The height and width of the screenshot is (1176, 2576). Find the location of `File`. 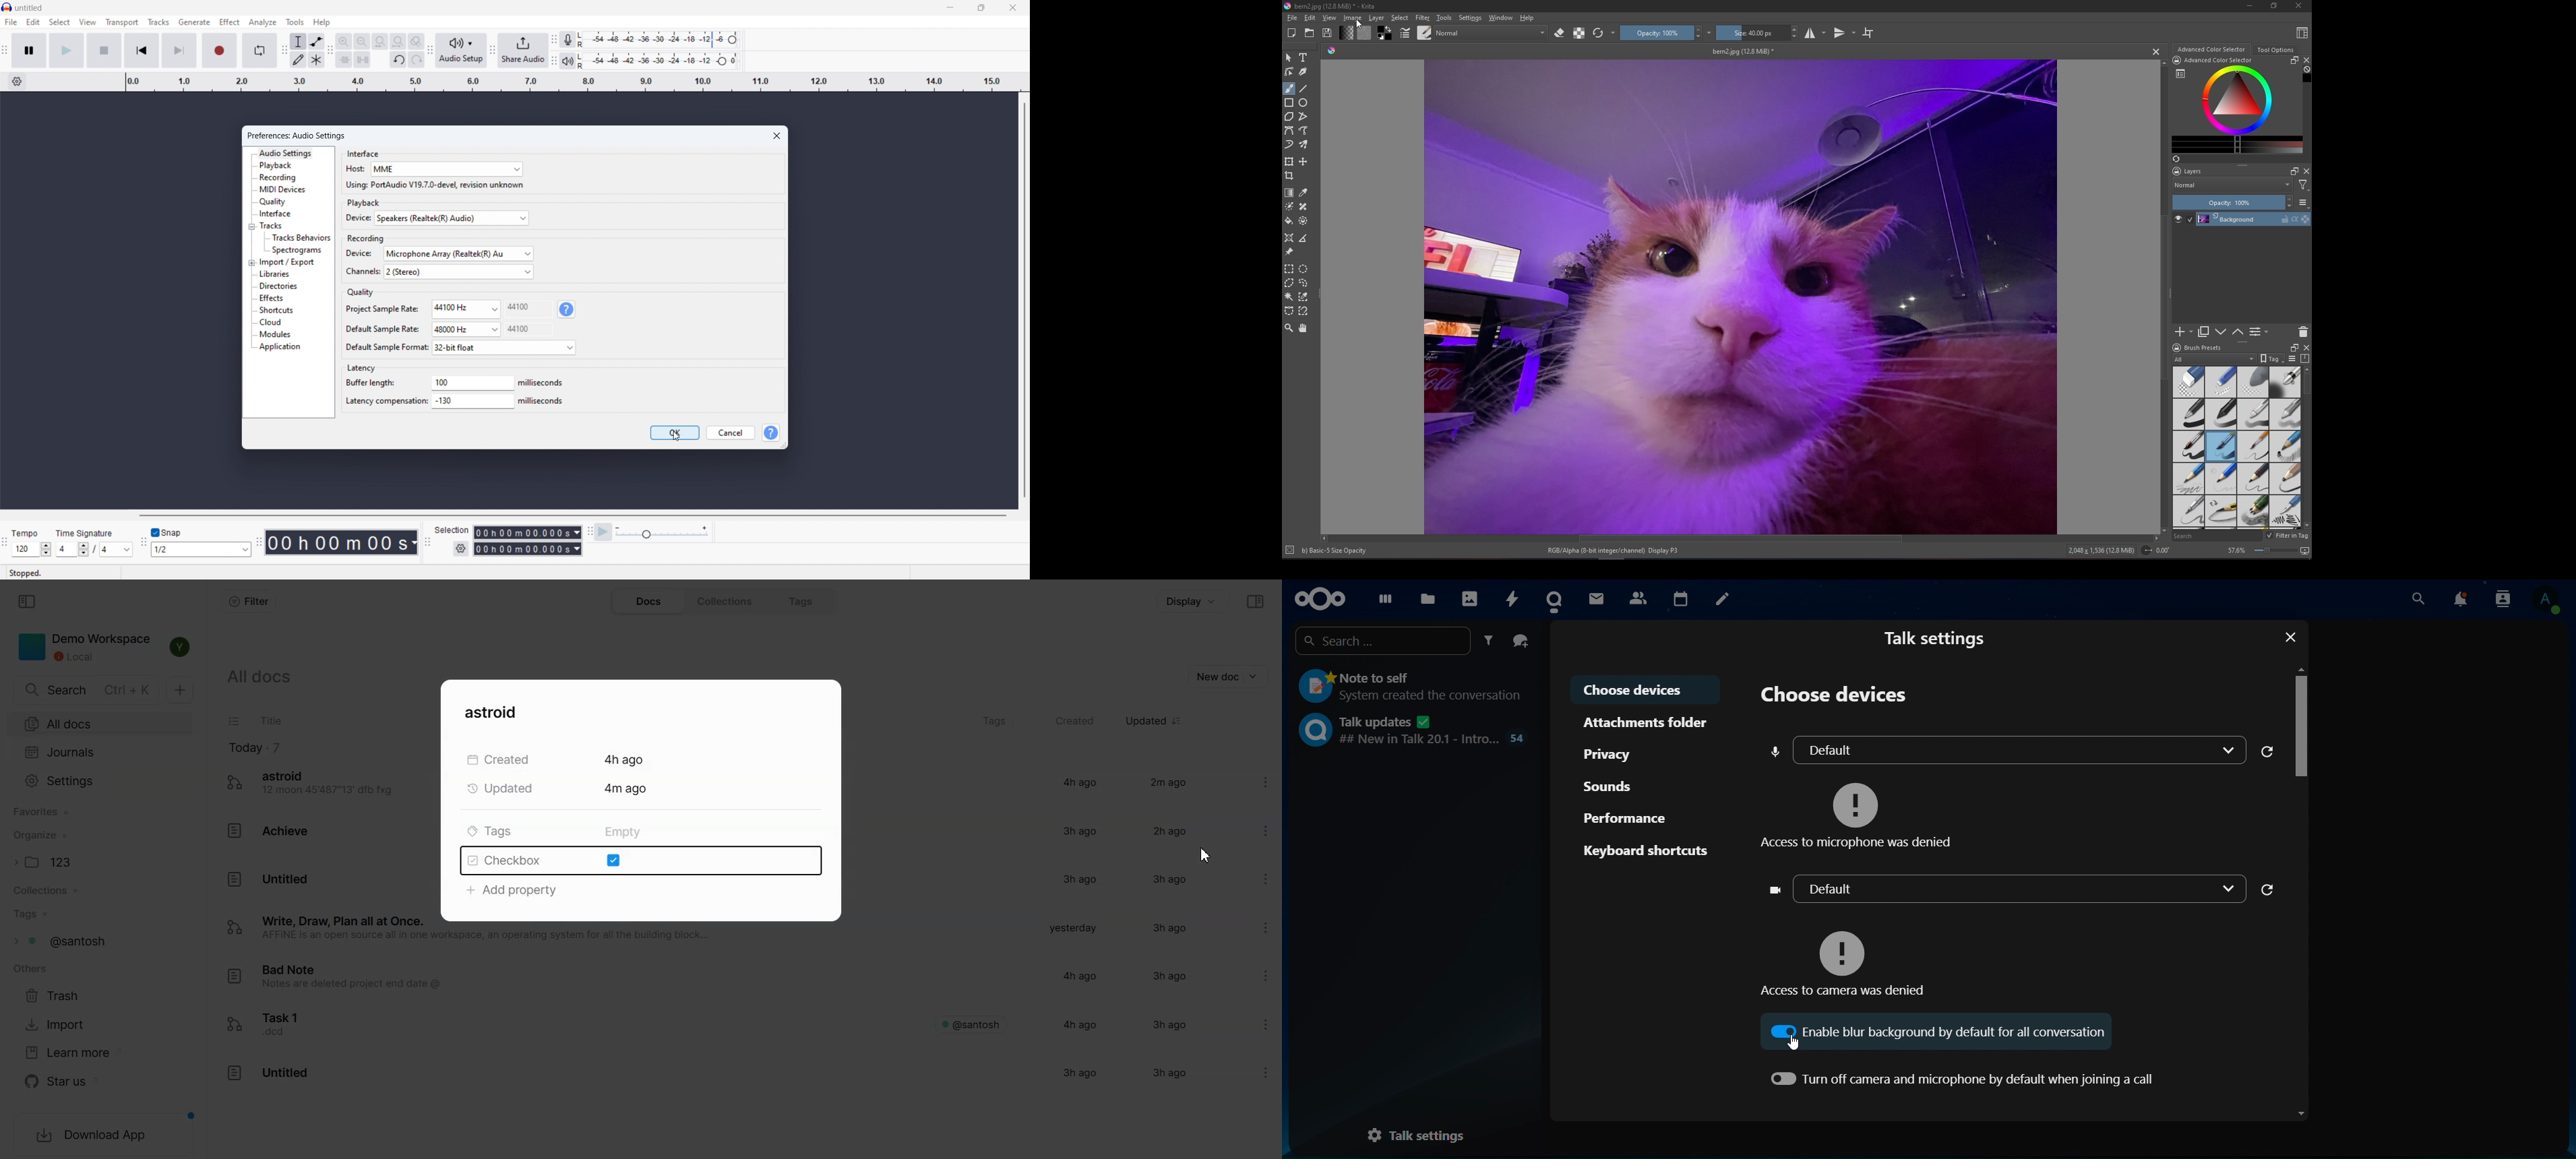

File is located at coordinates (1292, 18).